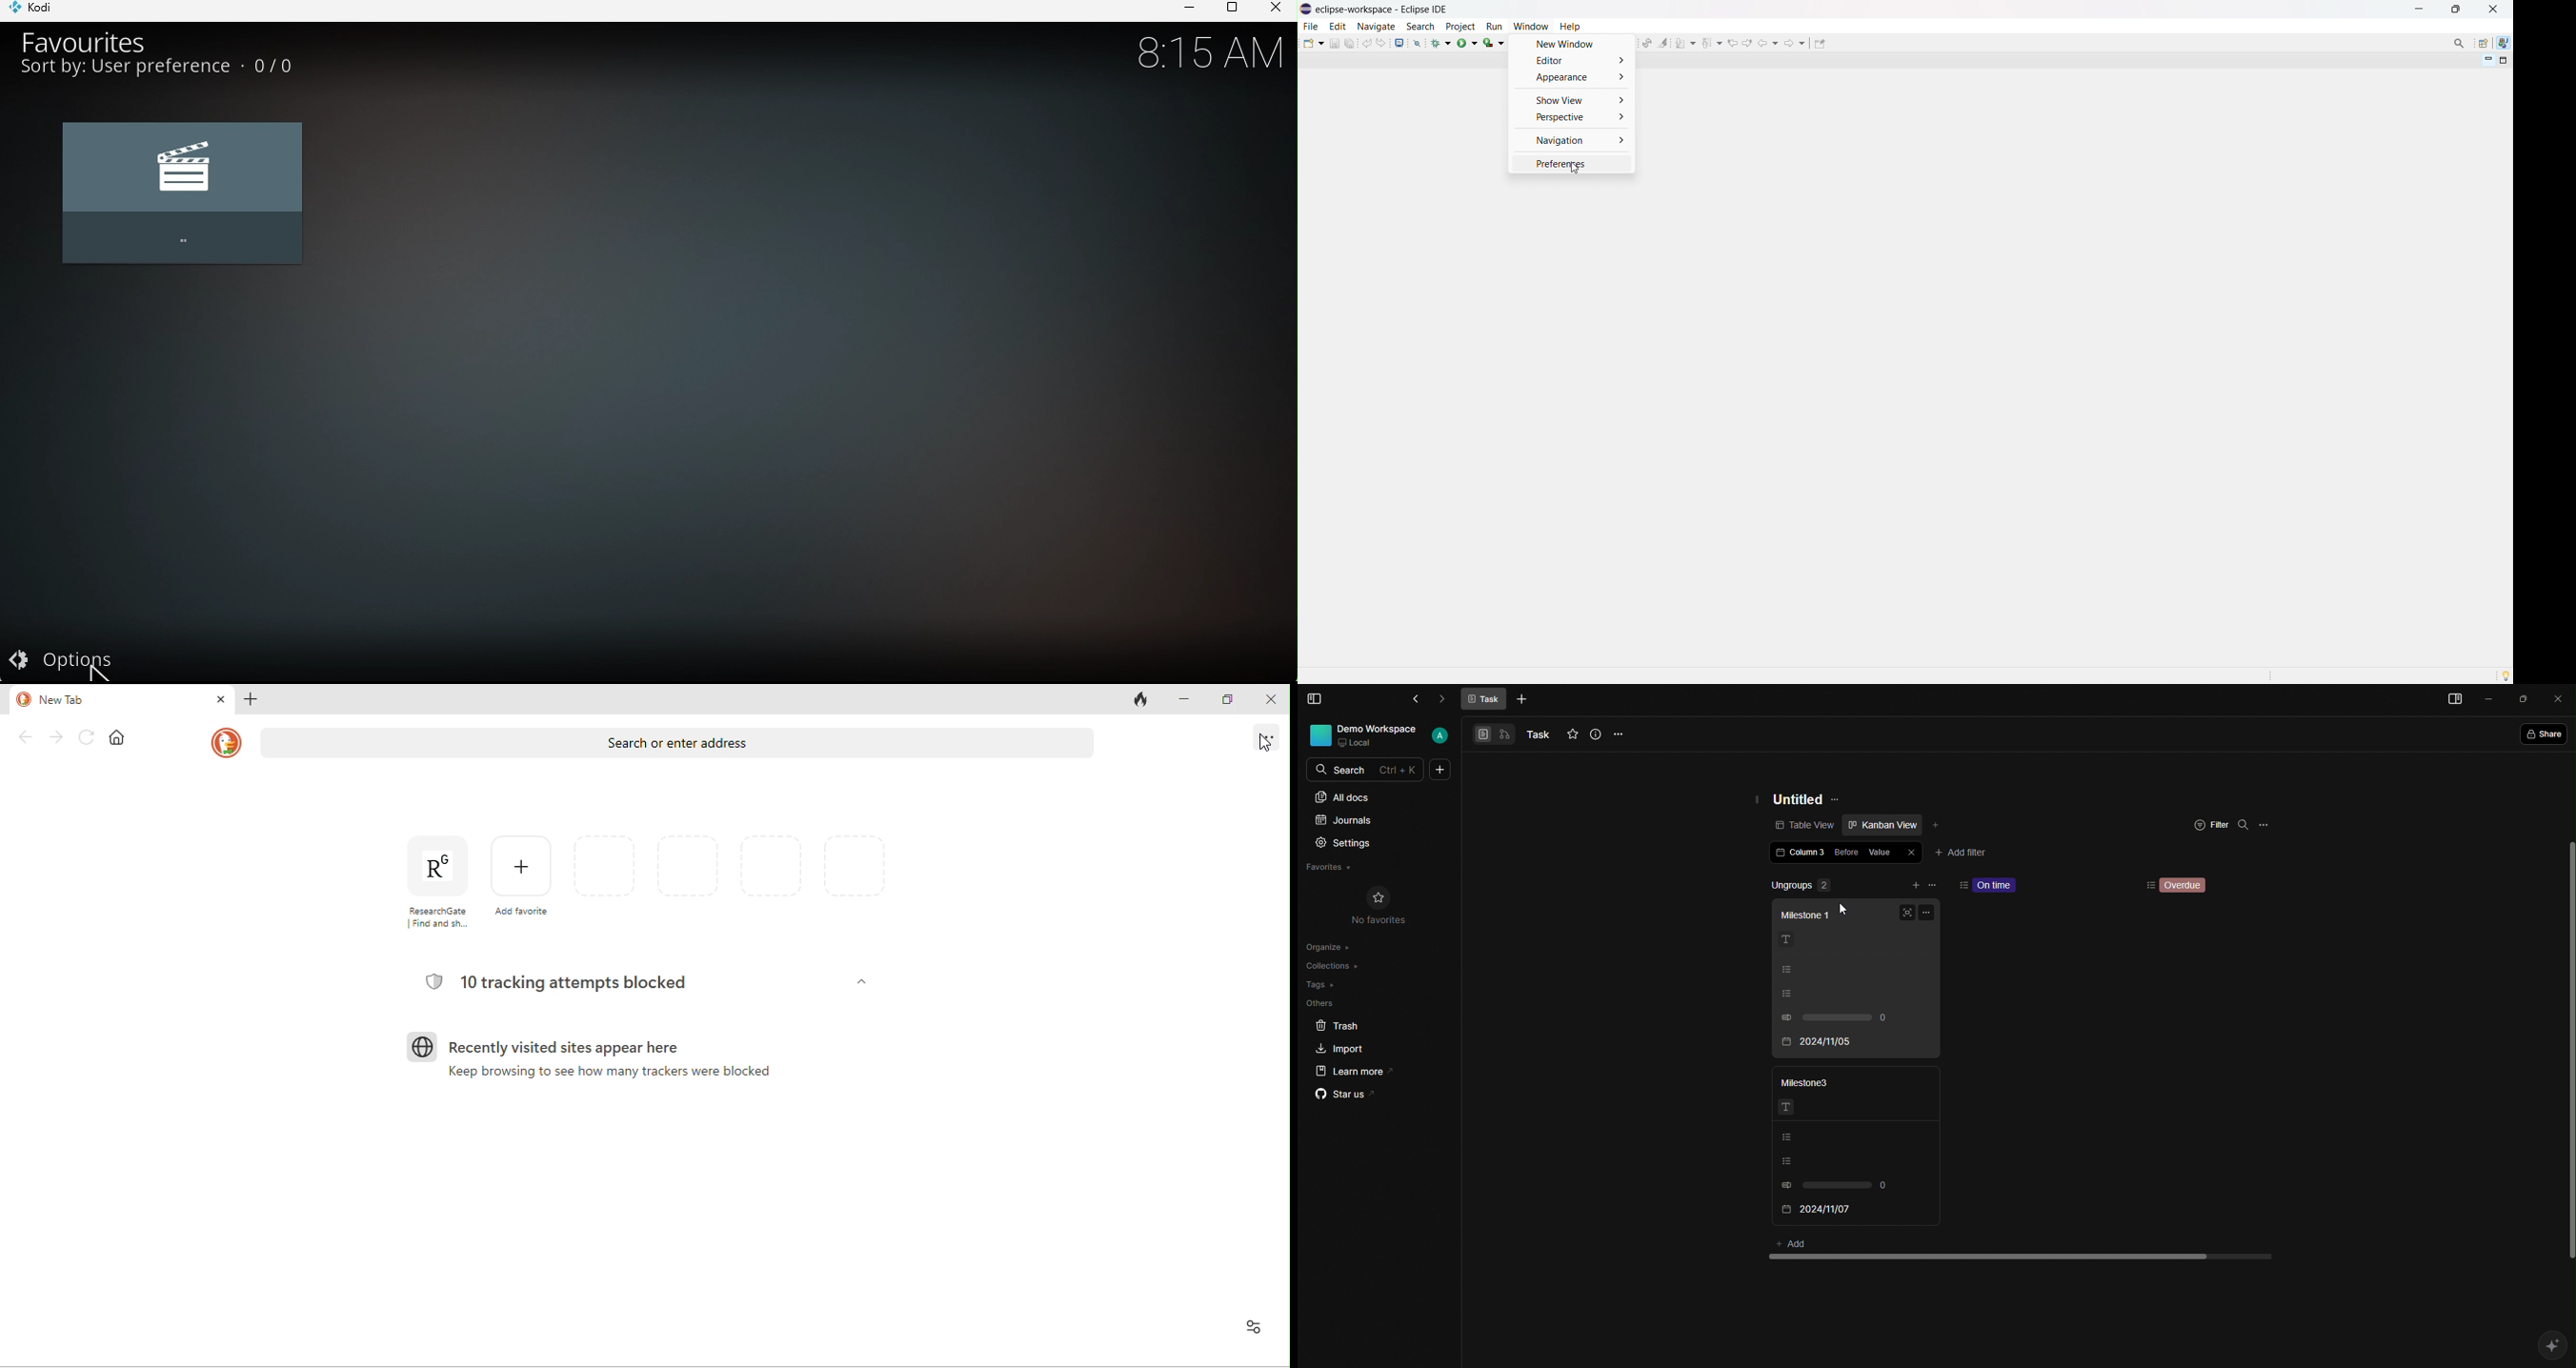 The image size is (2576, 1372). I want to click on Close, so click(1275, 9).